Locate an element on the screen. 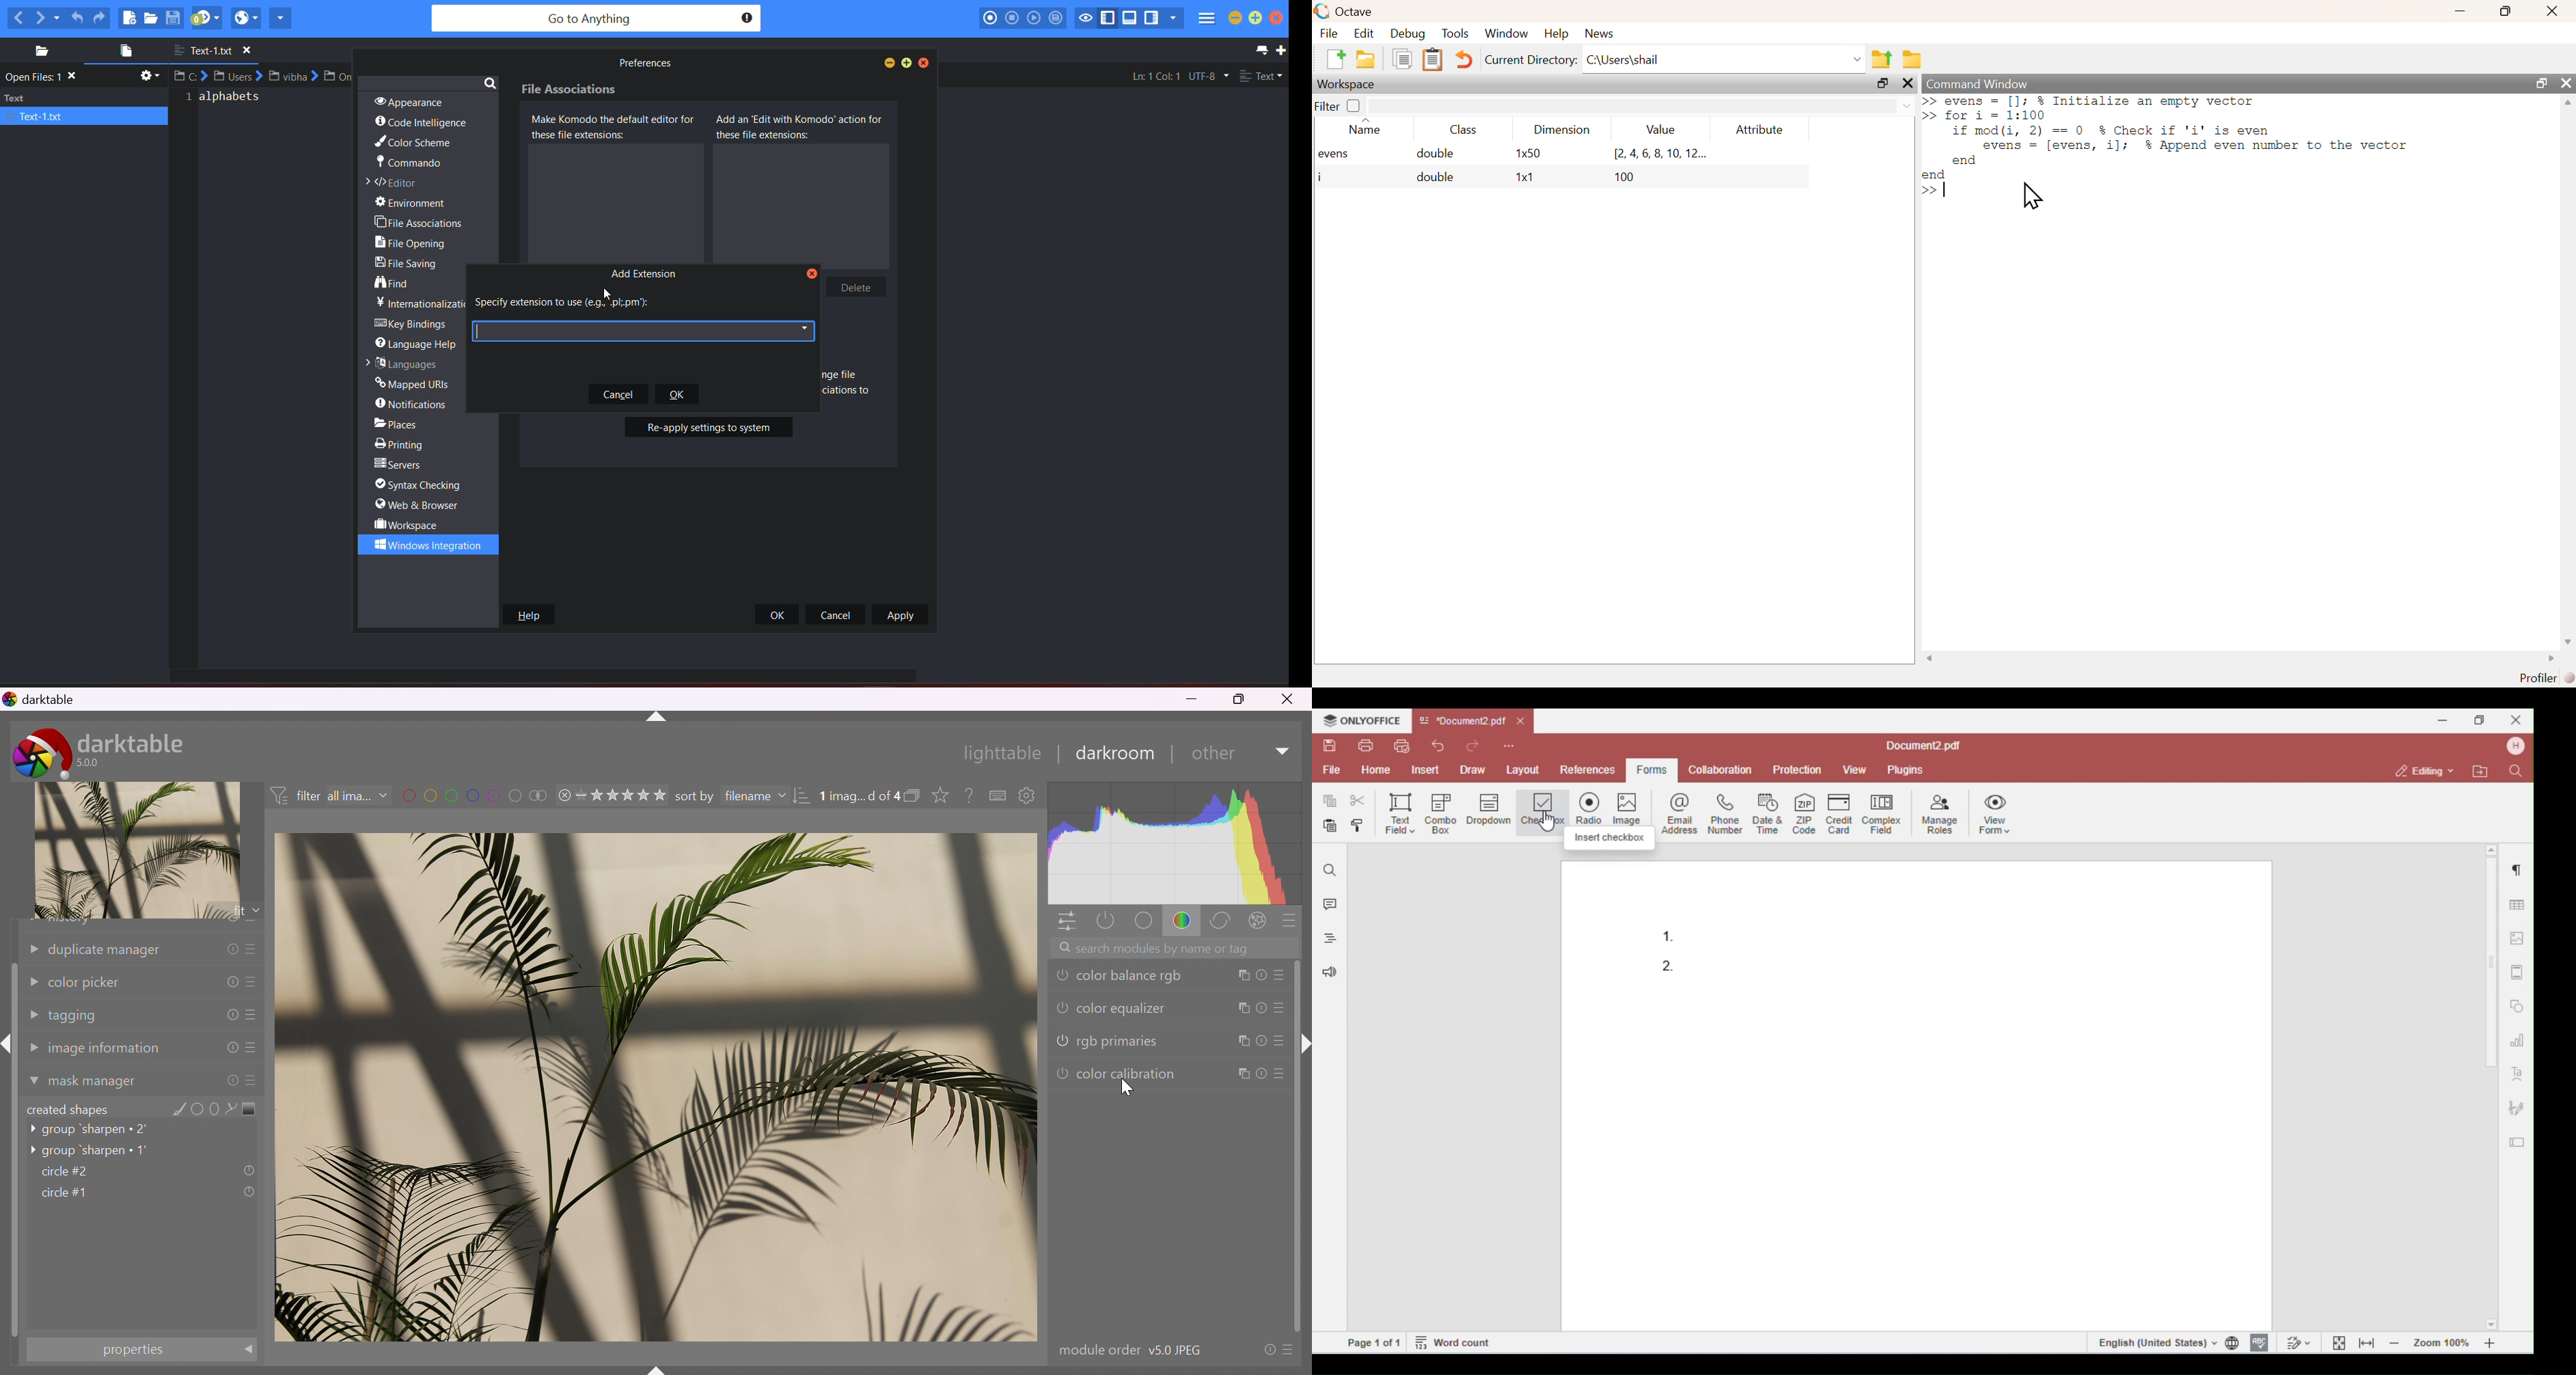 The width and height of the screenshot is (2576, 1400). add gradient is located at coordinates (252, 1109).